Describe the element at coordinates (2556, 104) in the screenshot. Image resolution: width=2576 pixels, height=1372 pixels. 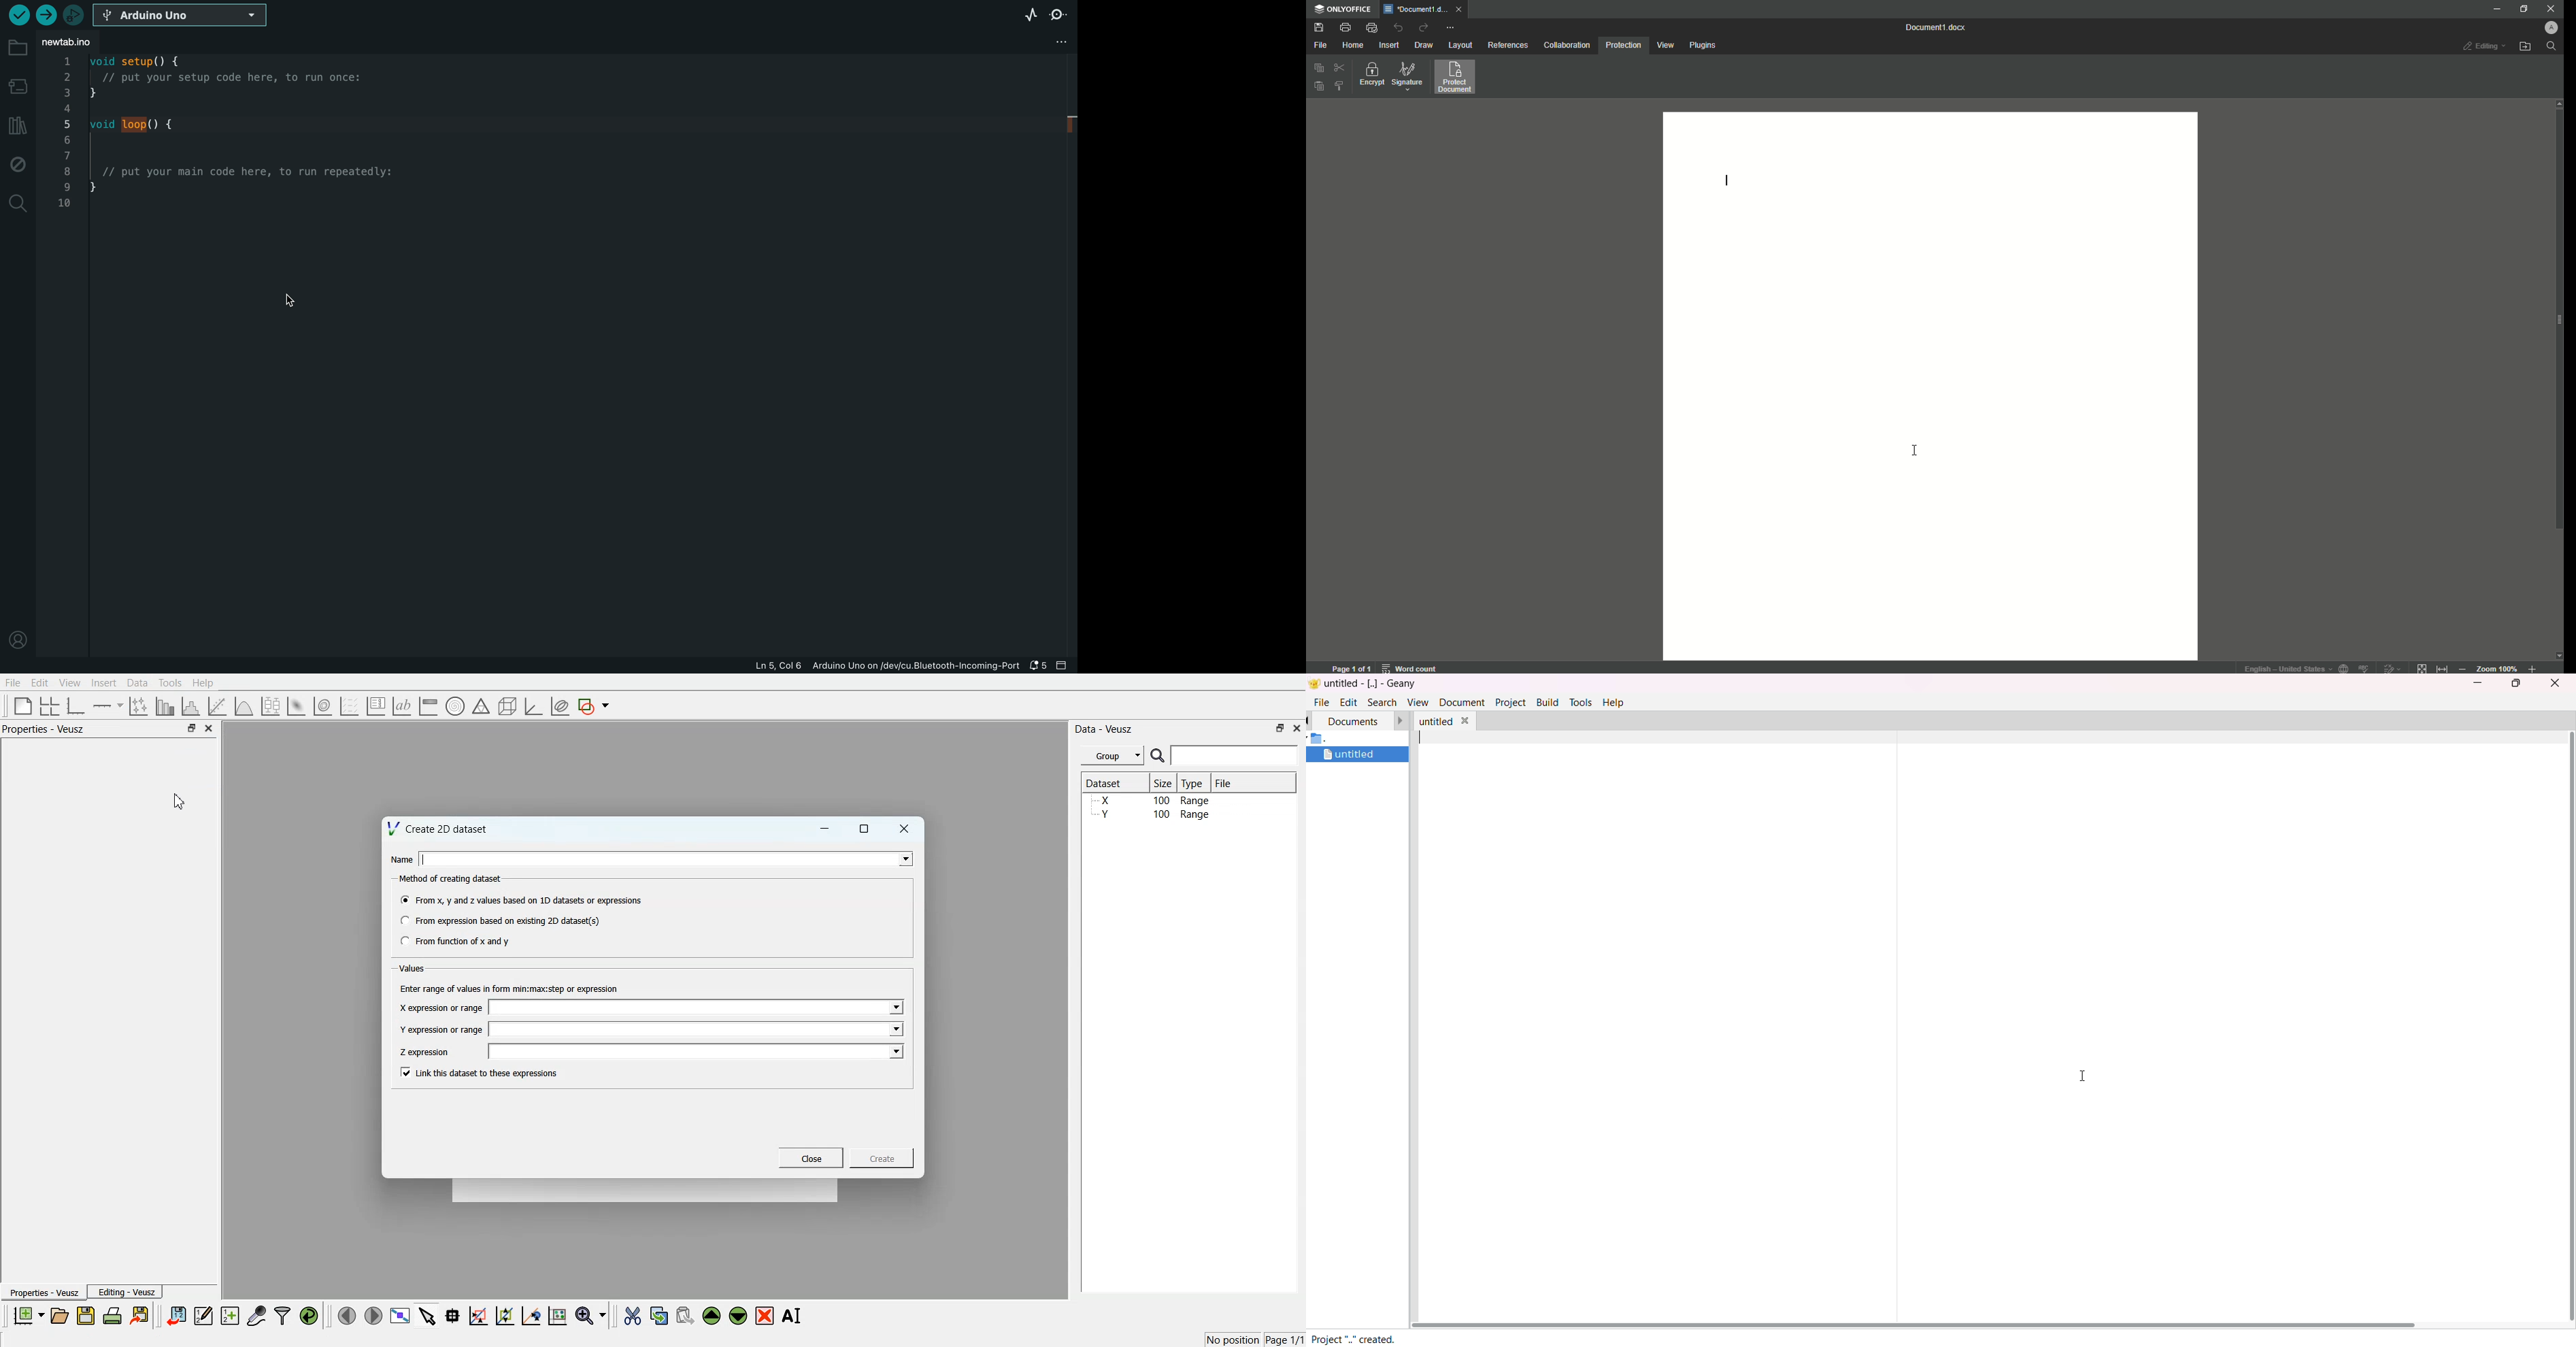
I see `scroll up` at that location.